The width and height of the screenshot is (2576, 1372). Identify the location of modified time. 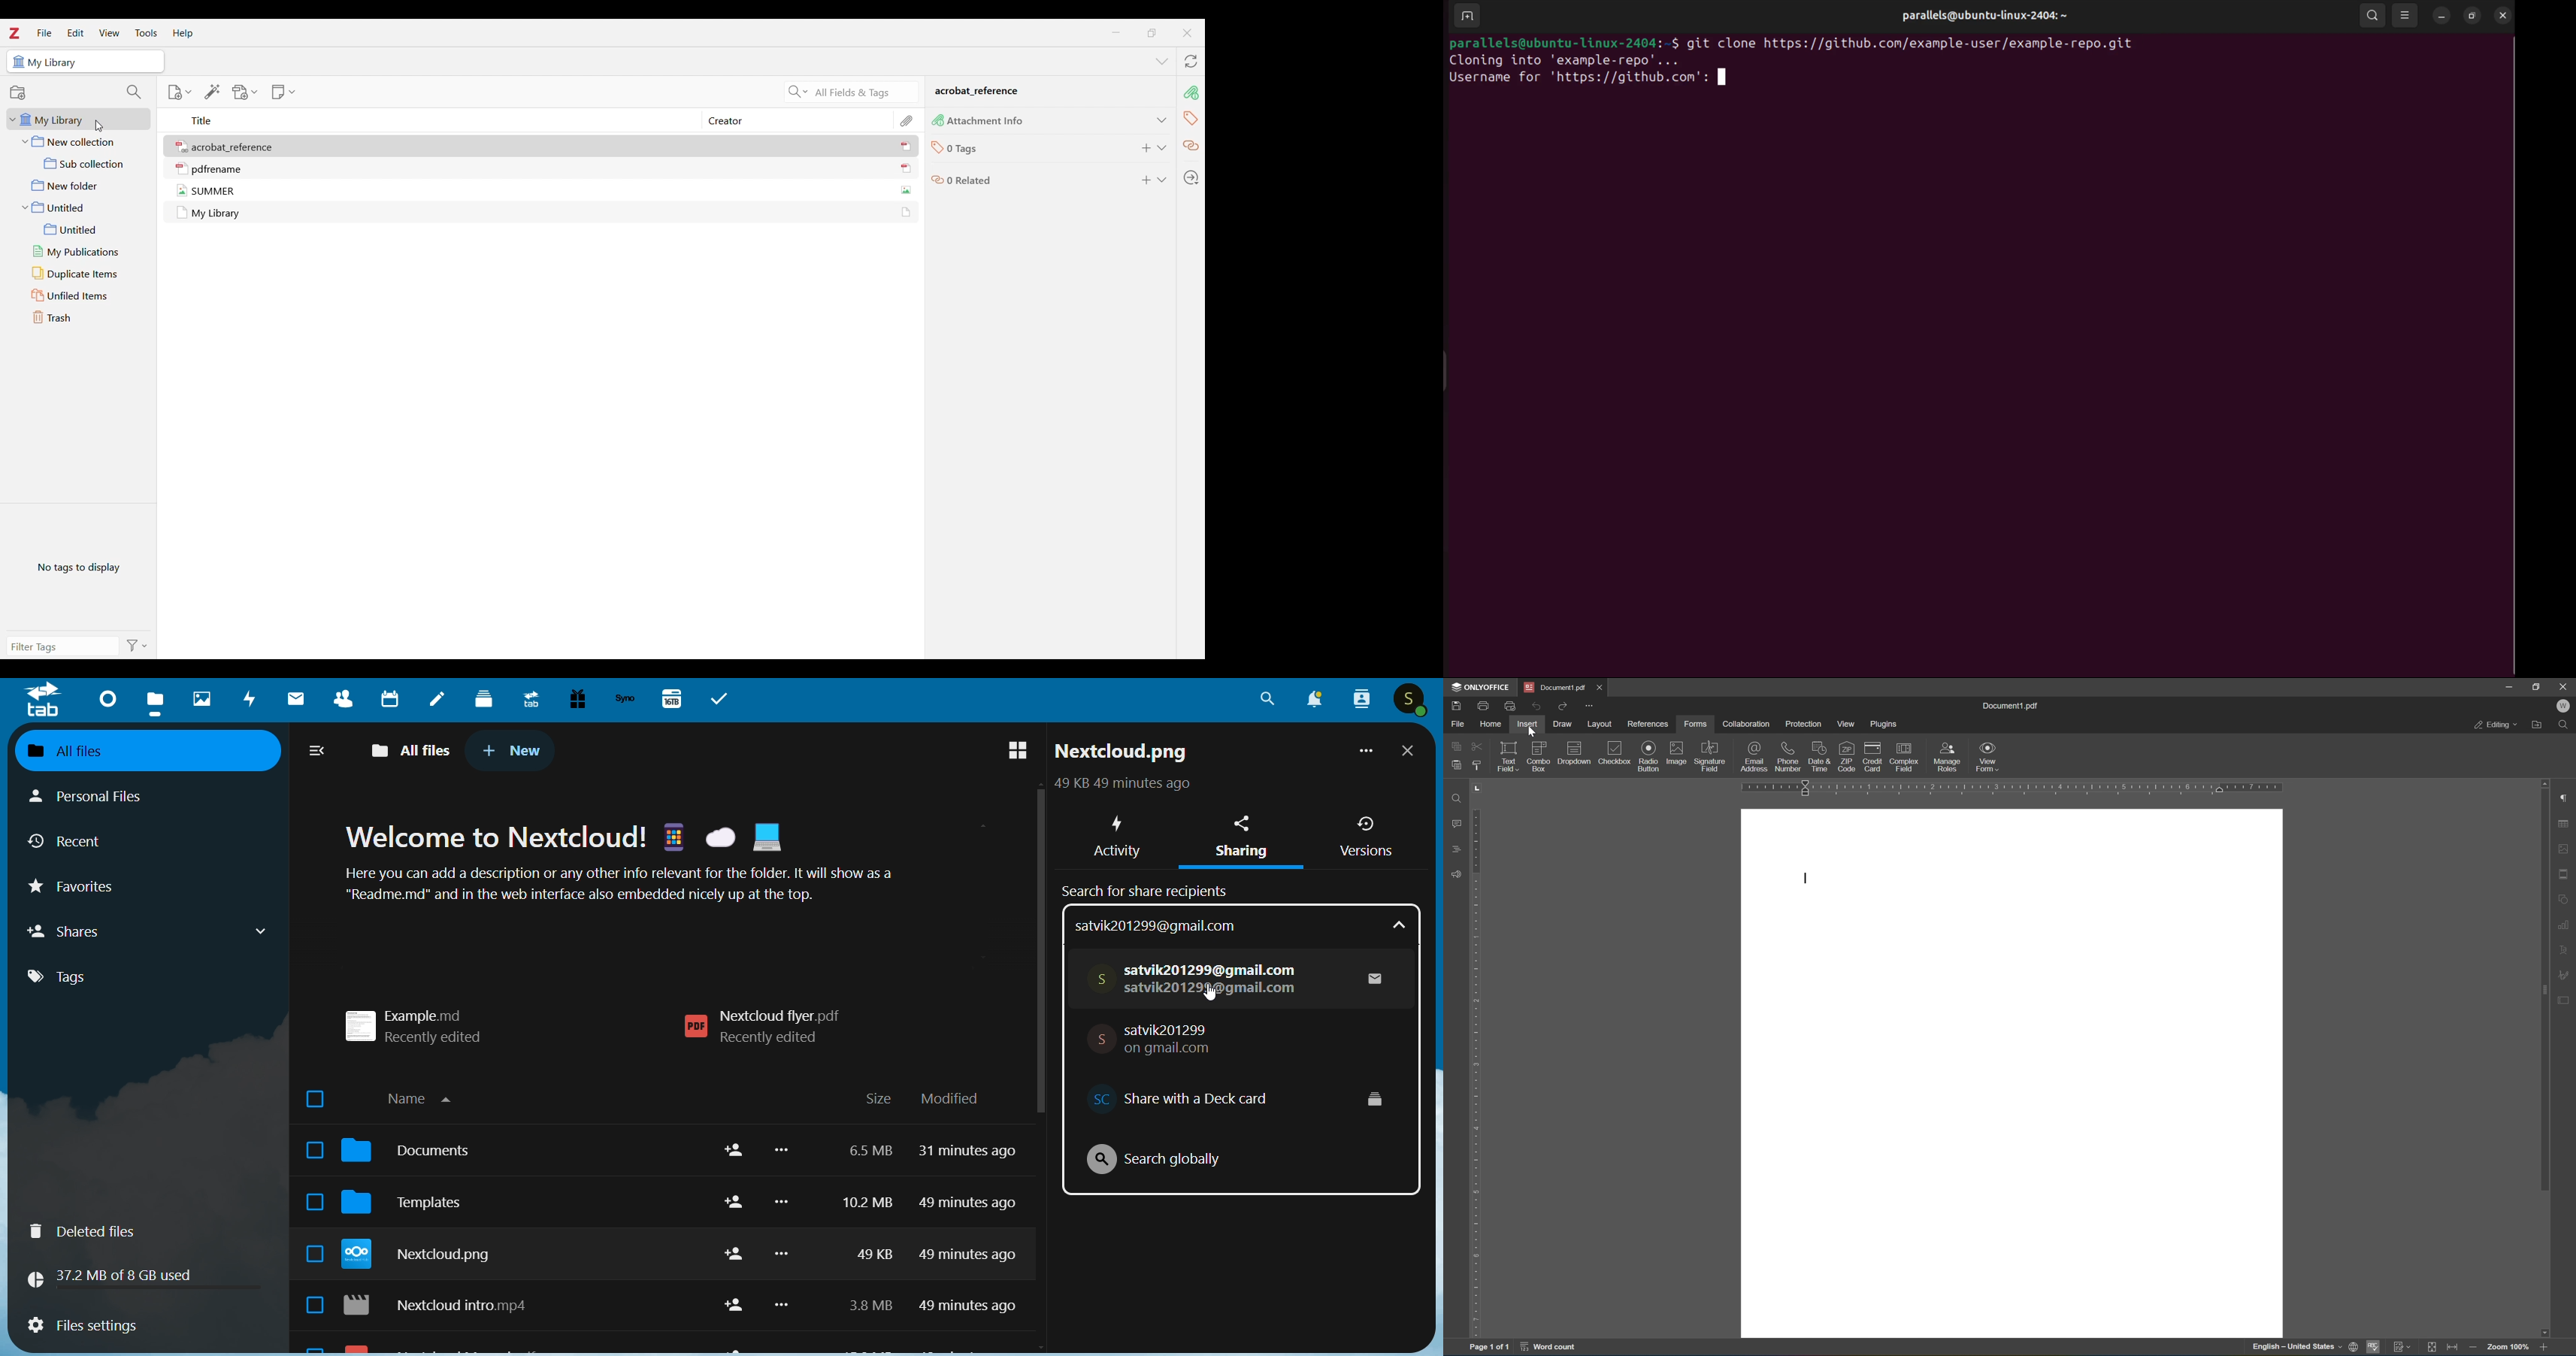
(972, 1236).